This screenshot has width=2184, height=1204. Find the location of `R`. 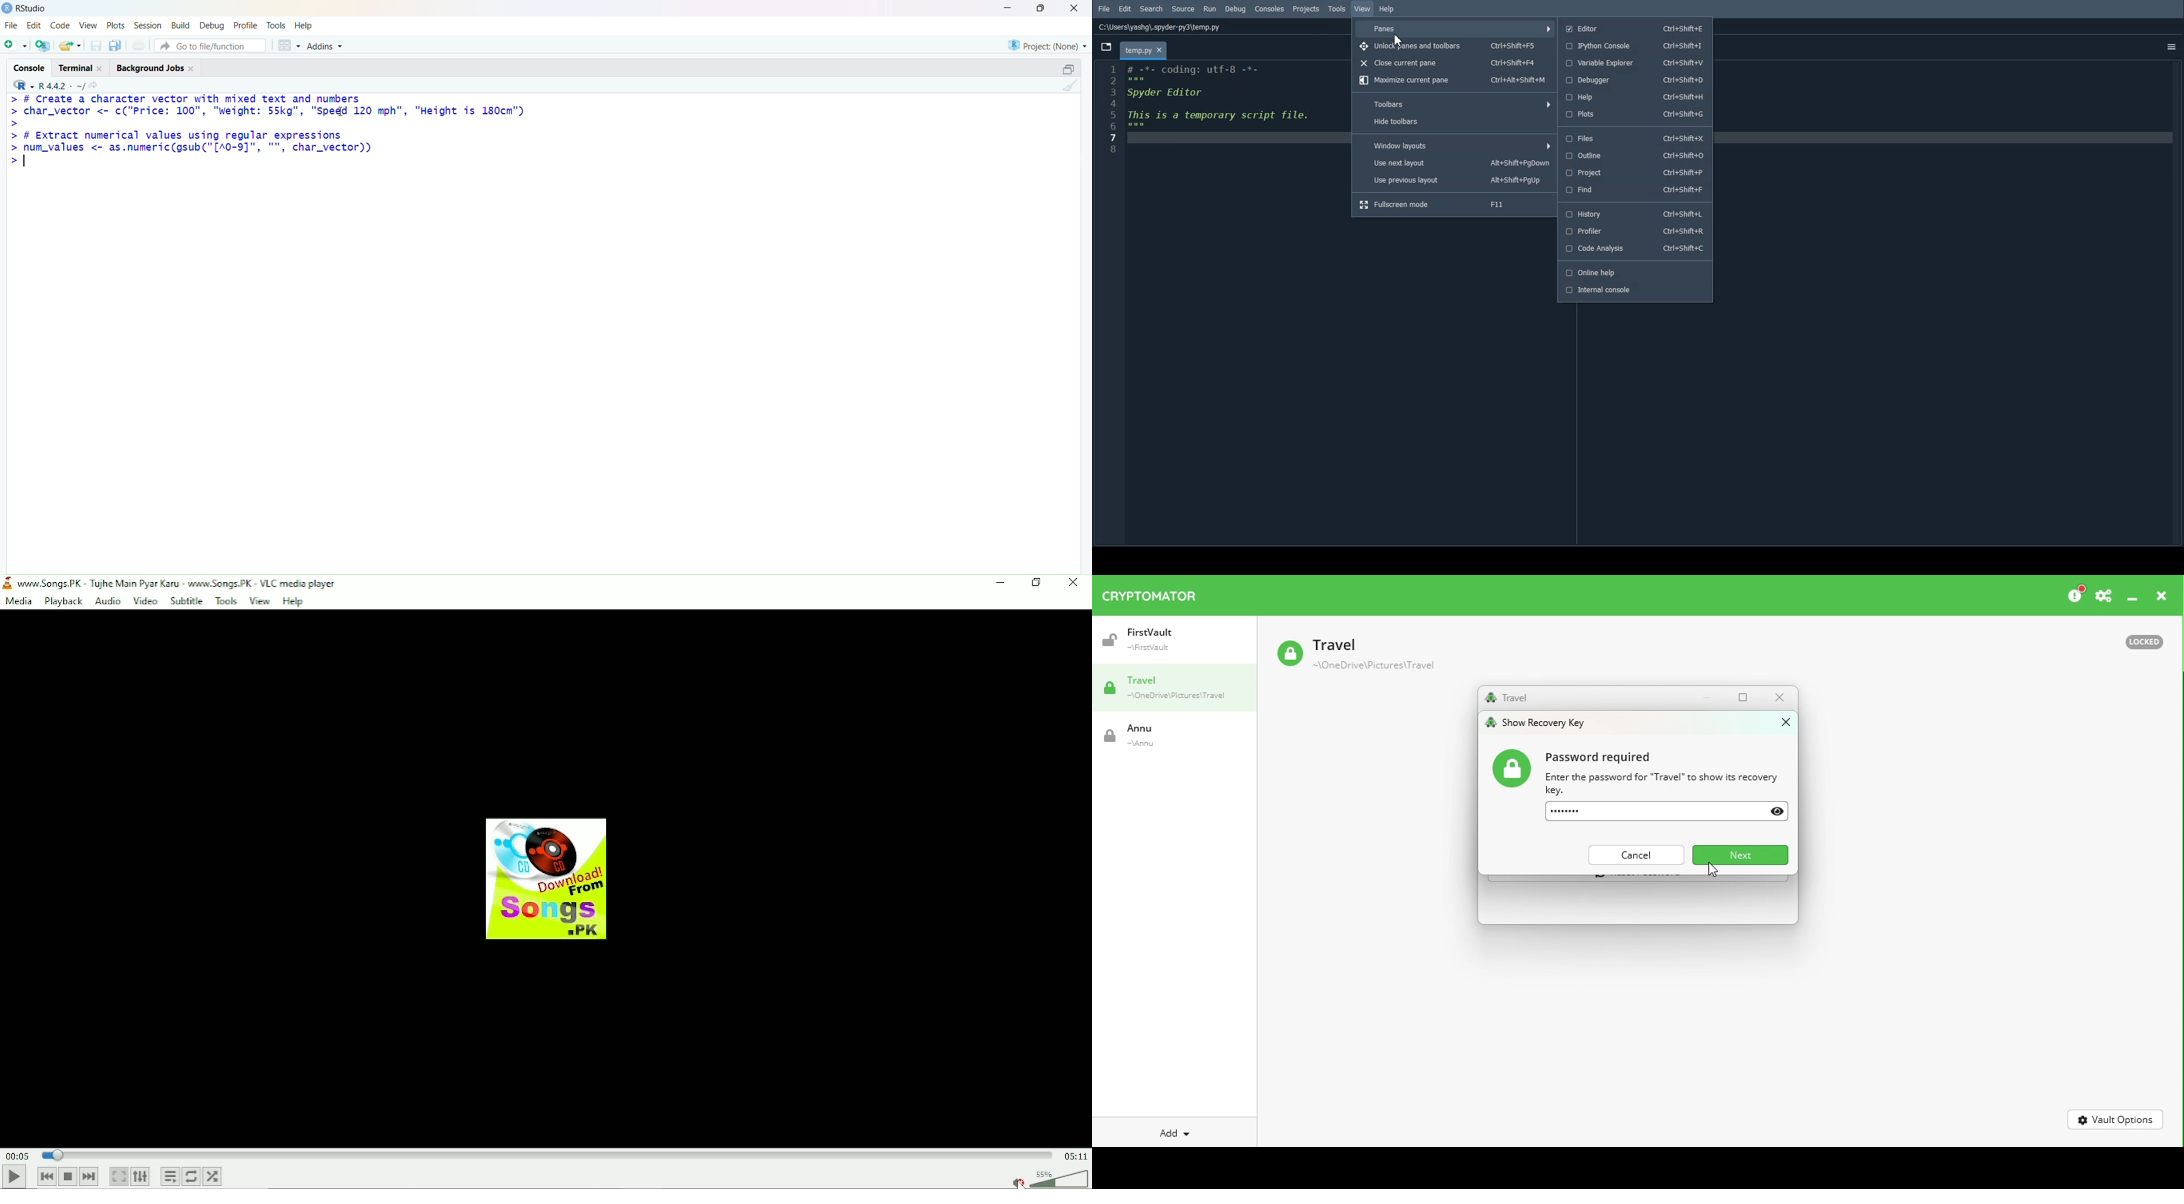

R is located at coordinates (23, 85).